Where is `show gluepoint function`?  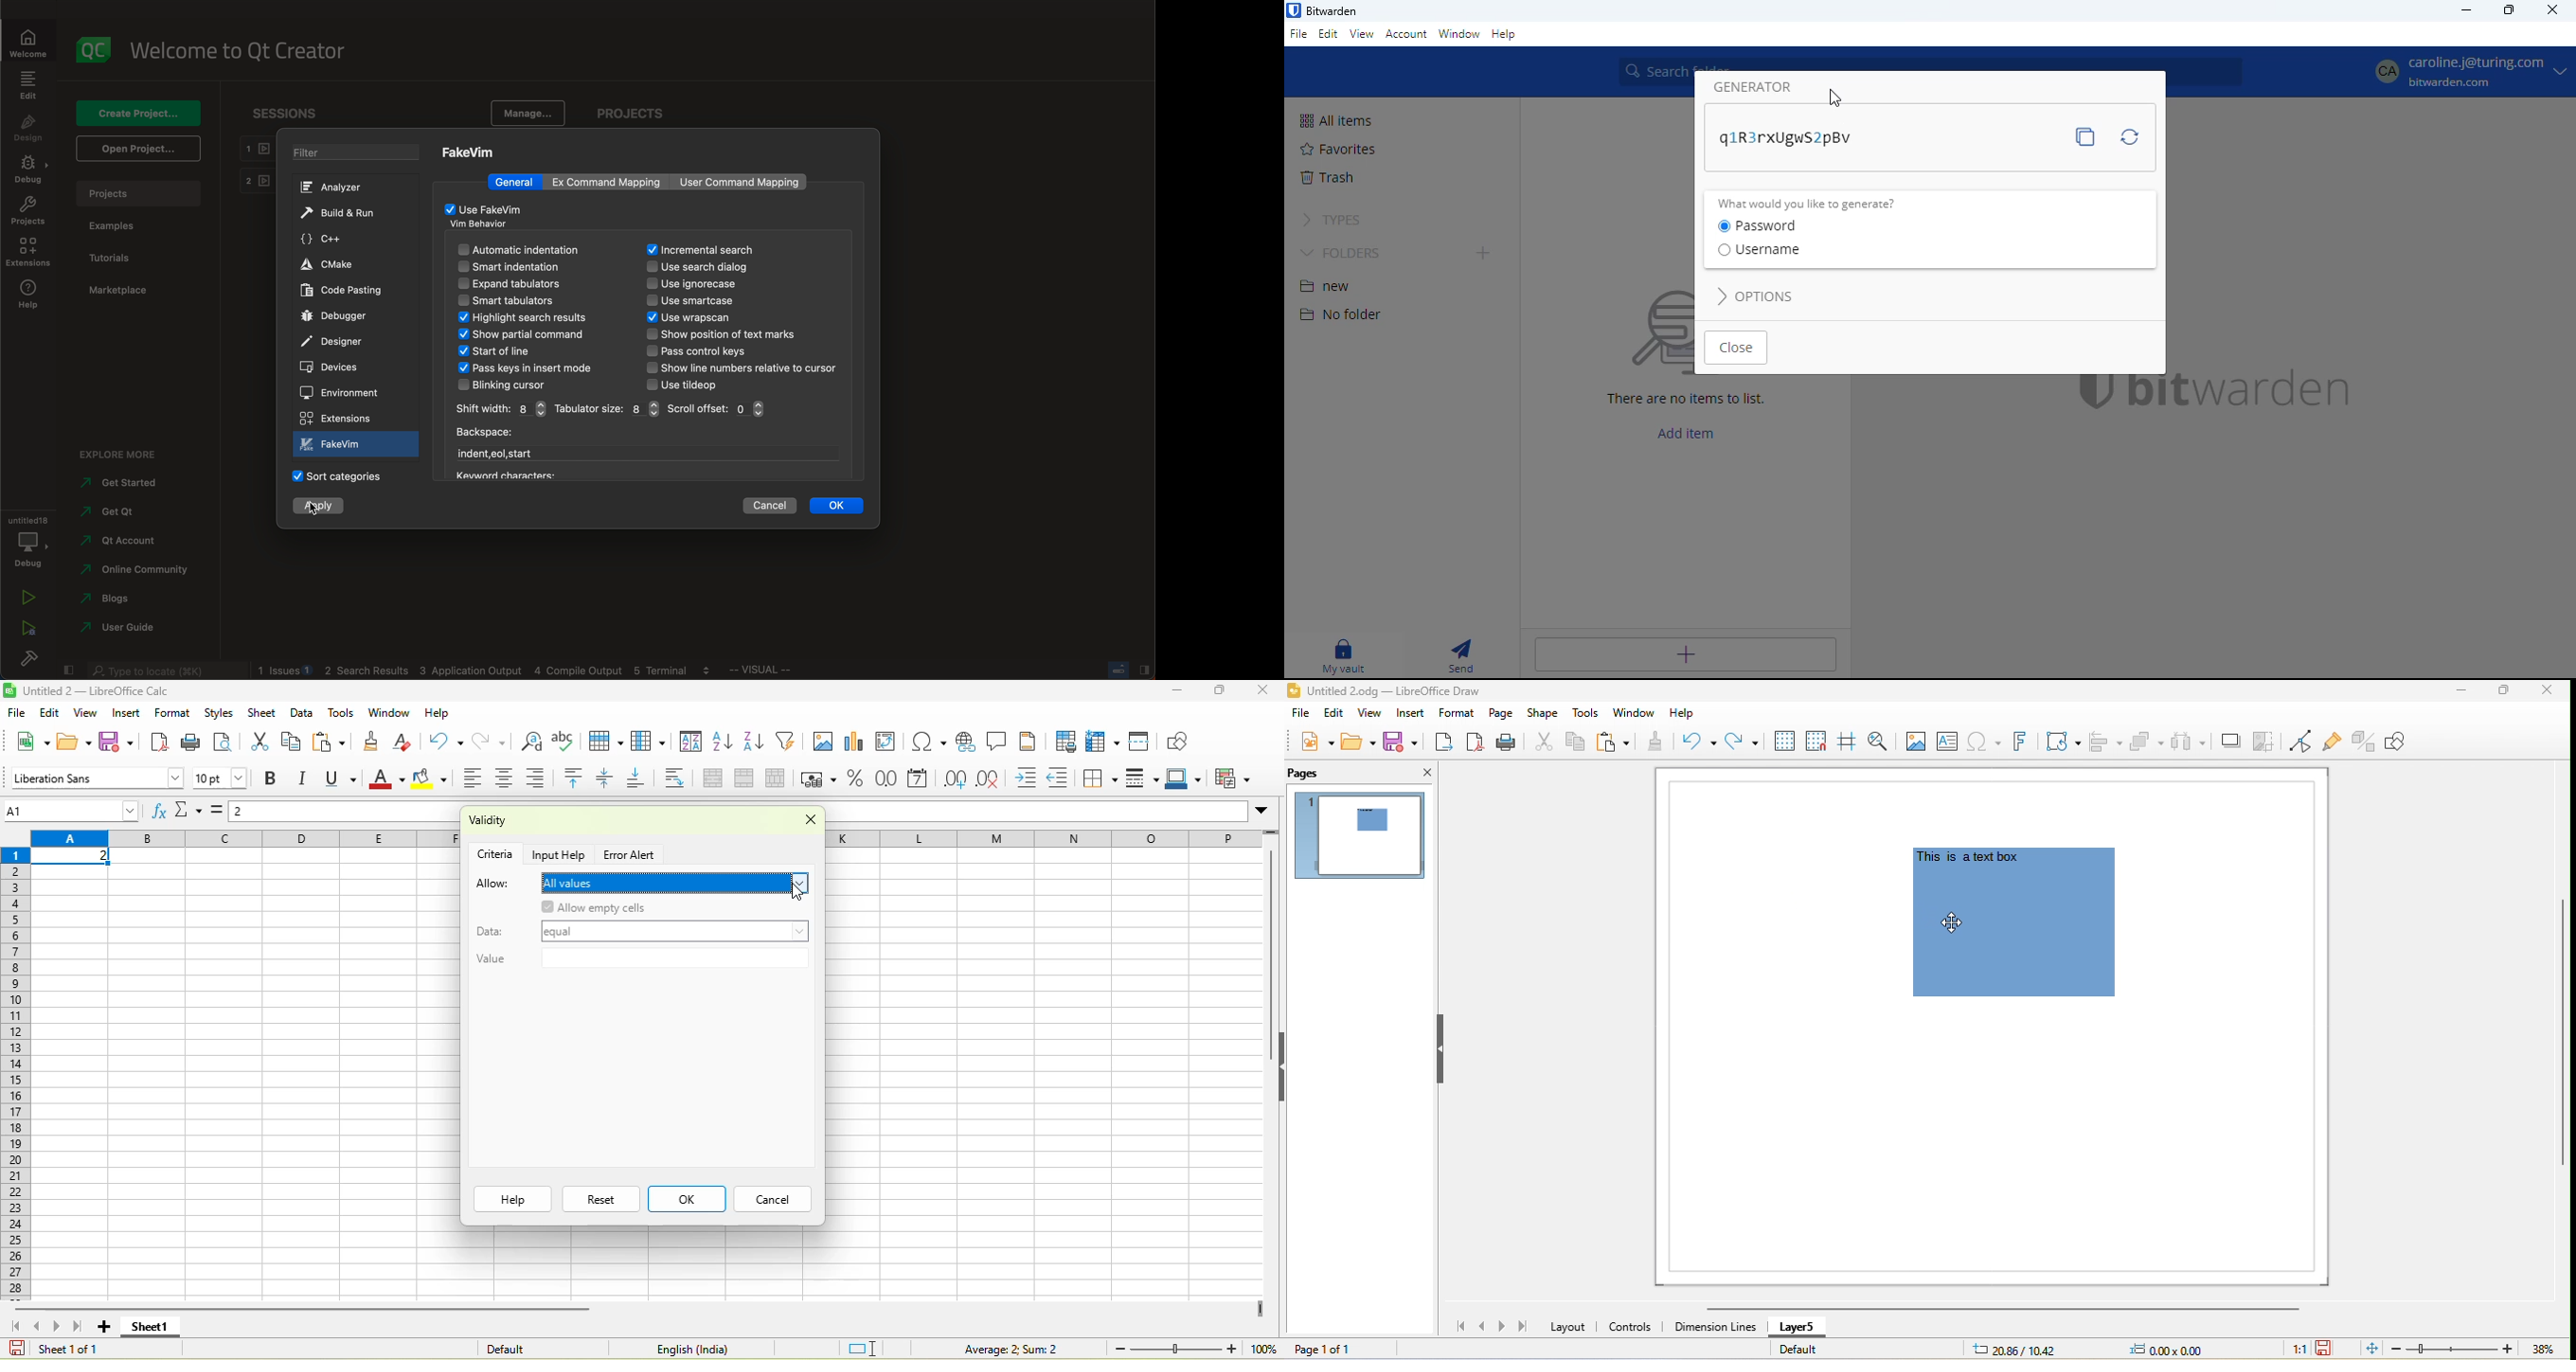 show gluepoint function is located at coordinates (2332, 742).